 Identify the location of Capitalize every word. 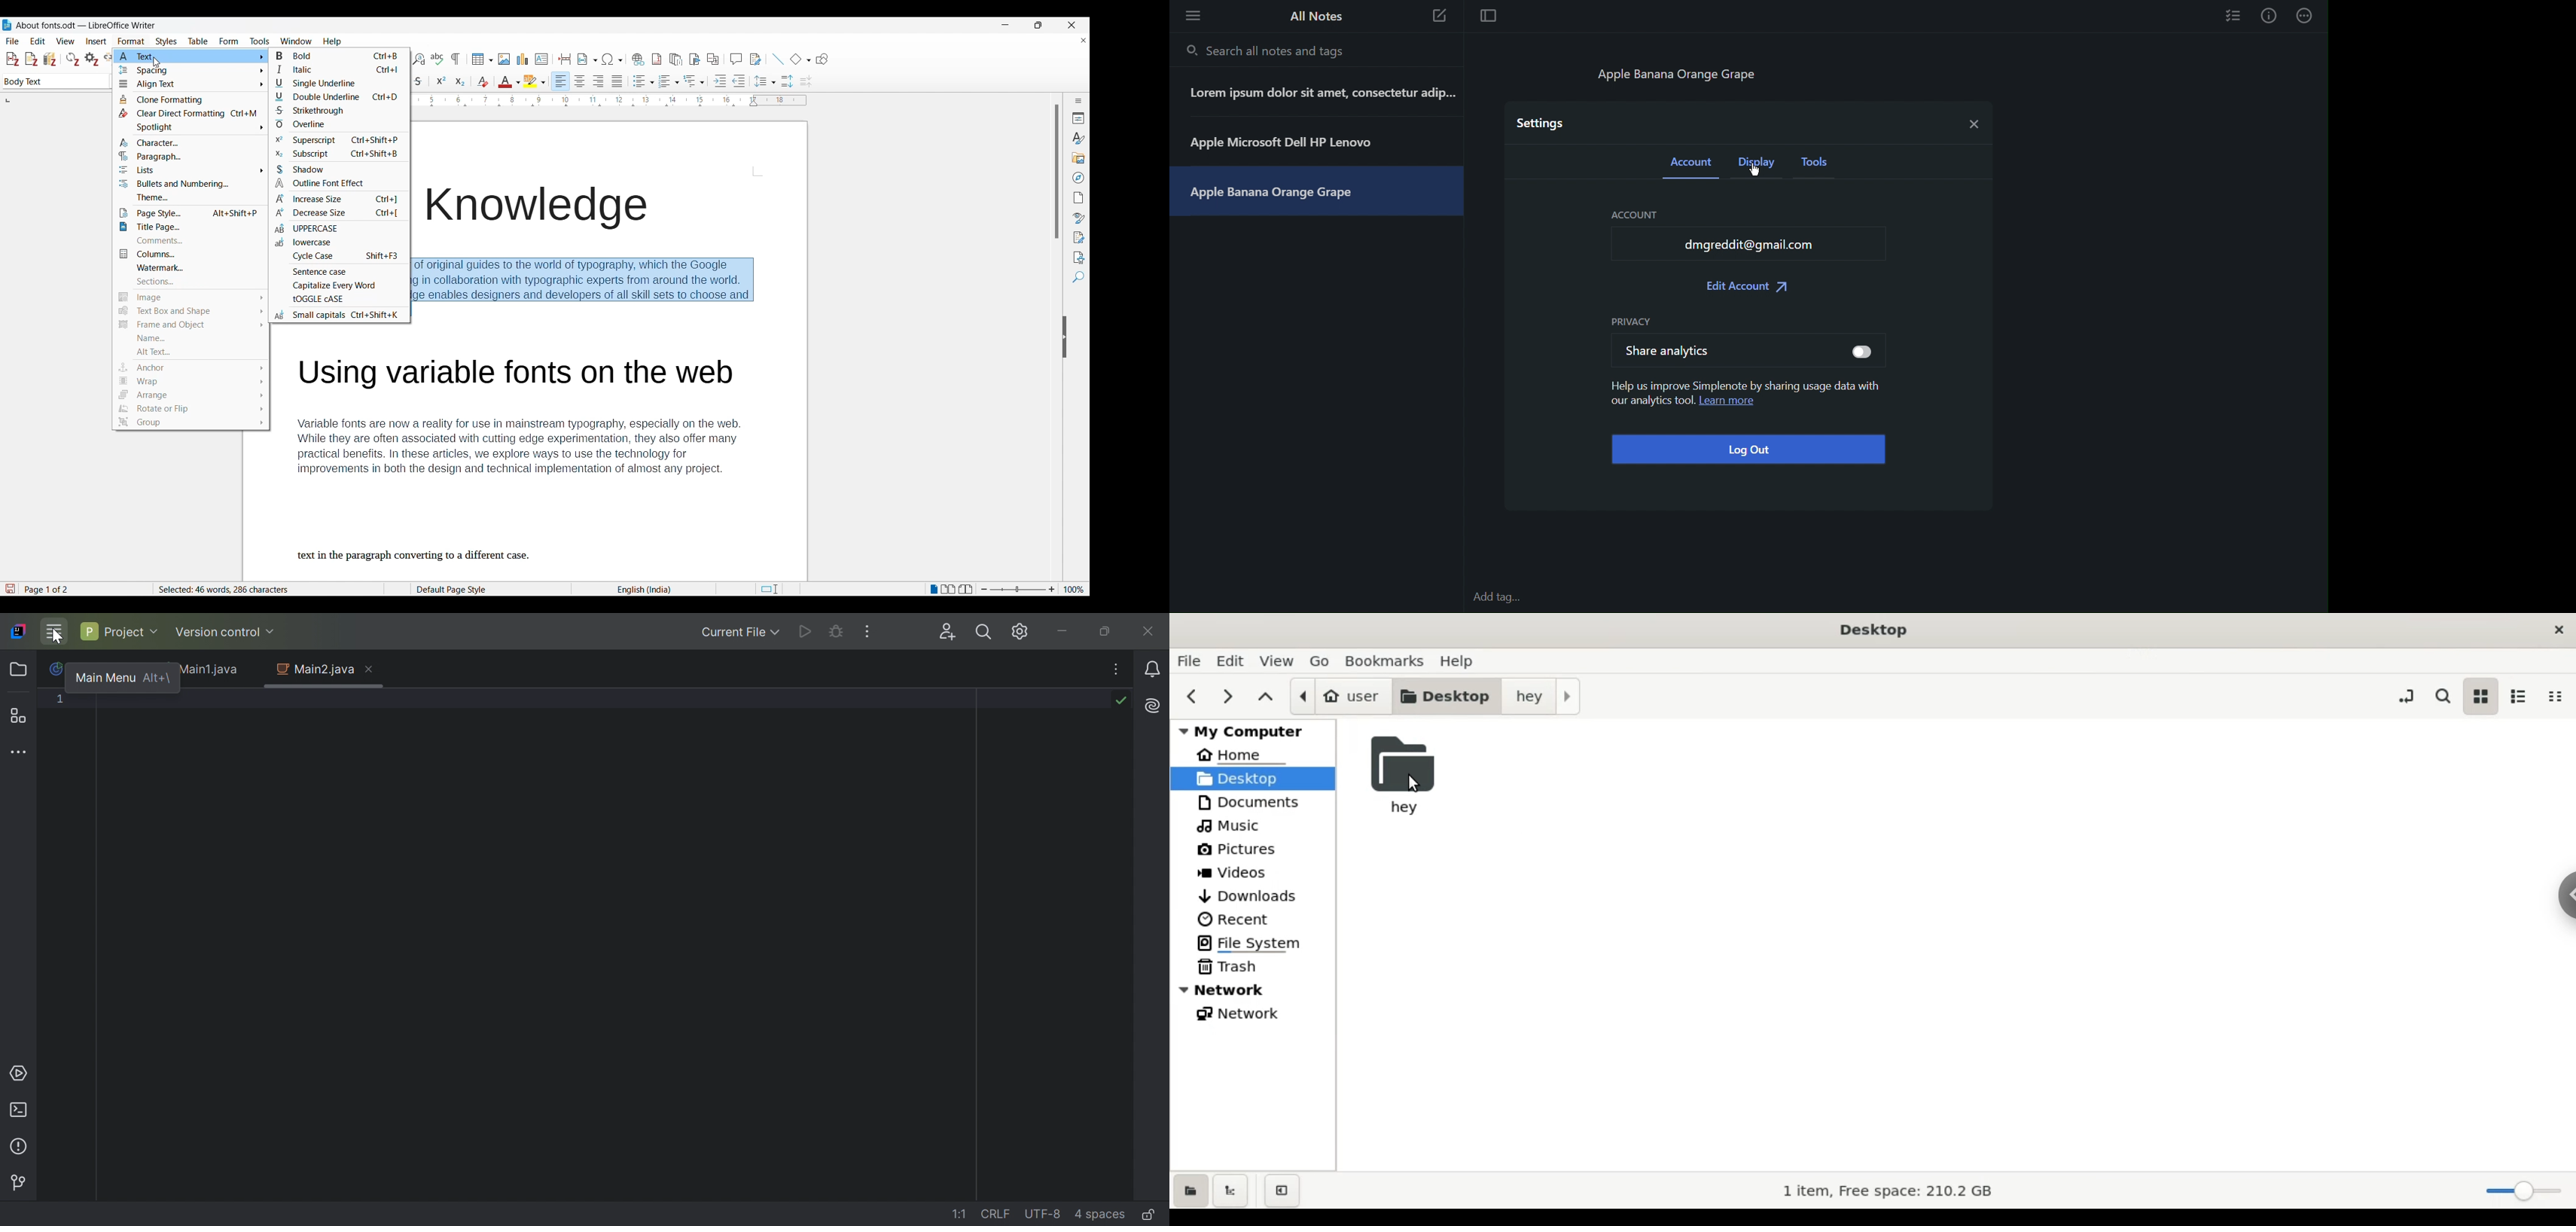
(339, 287).